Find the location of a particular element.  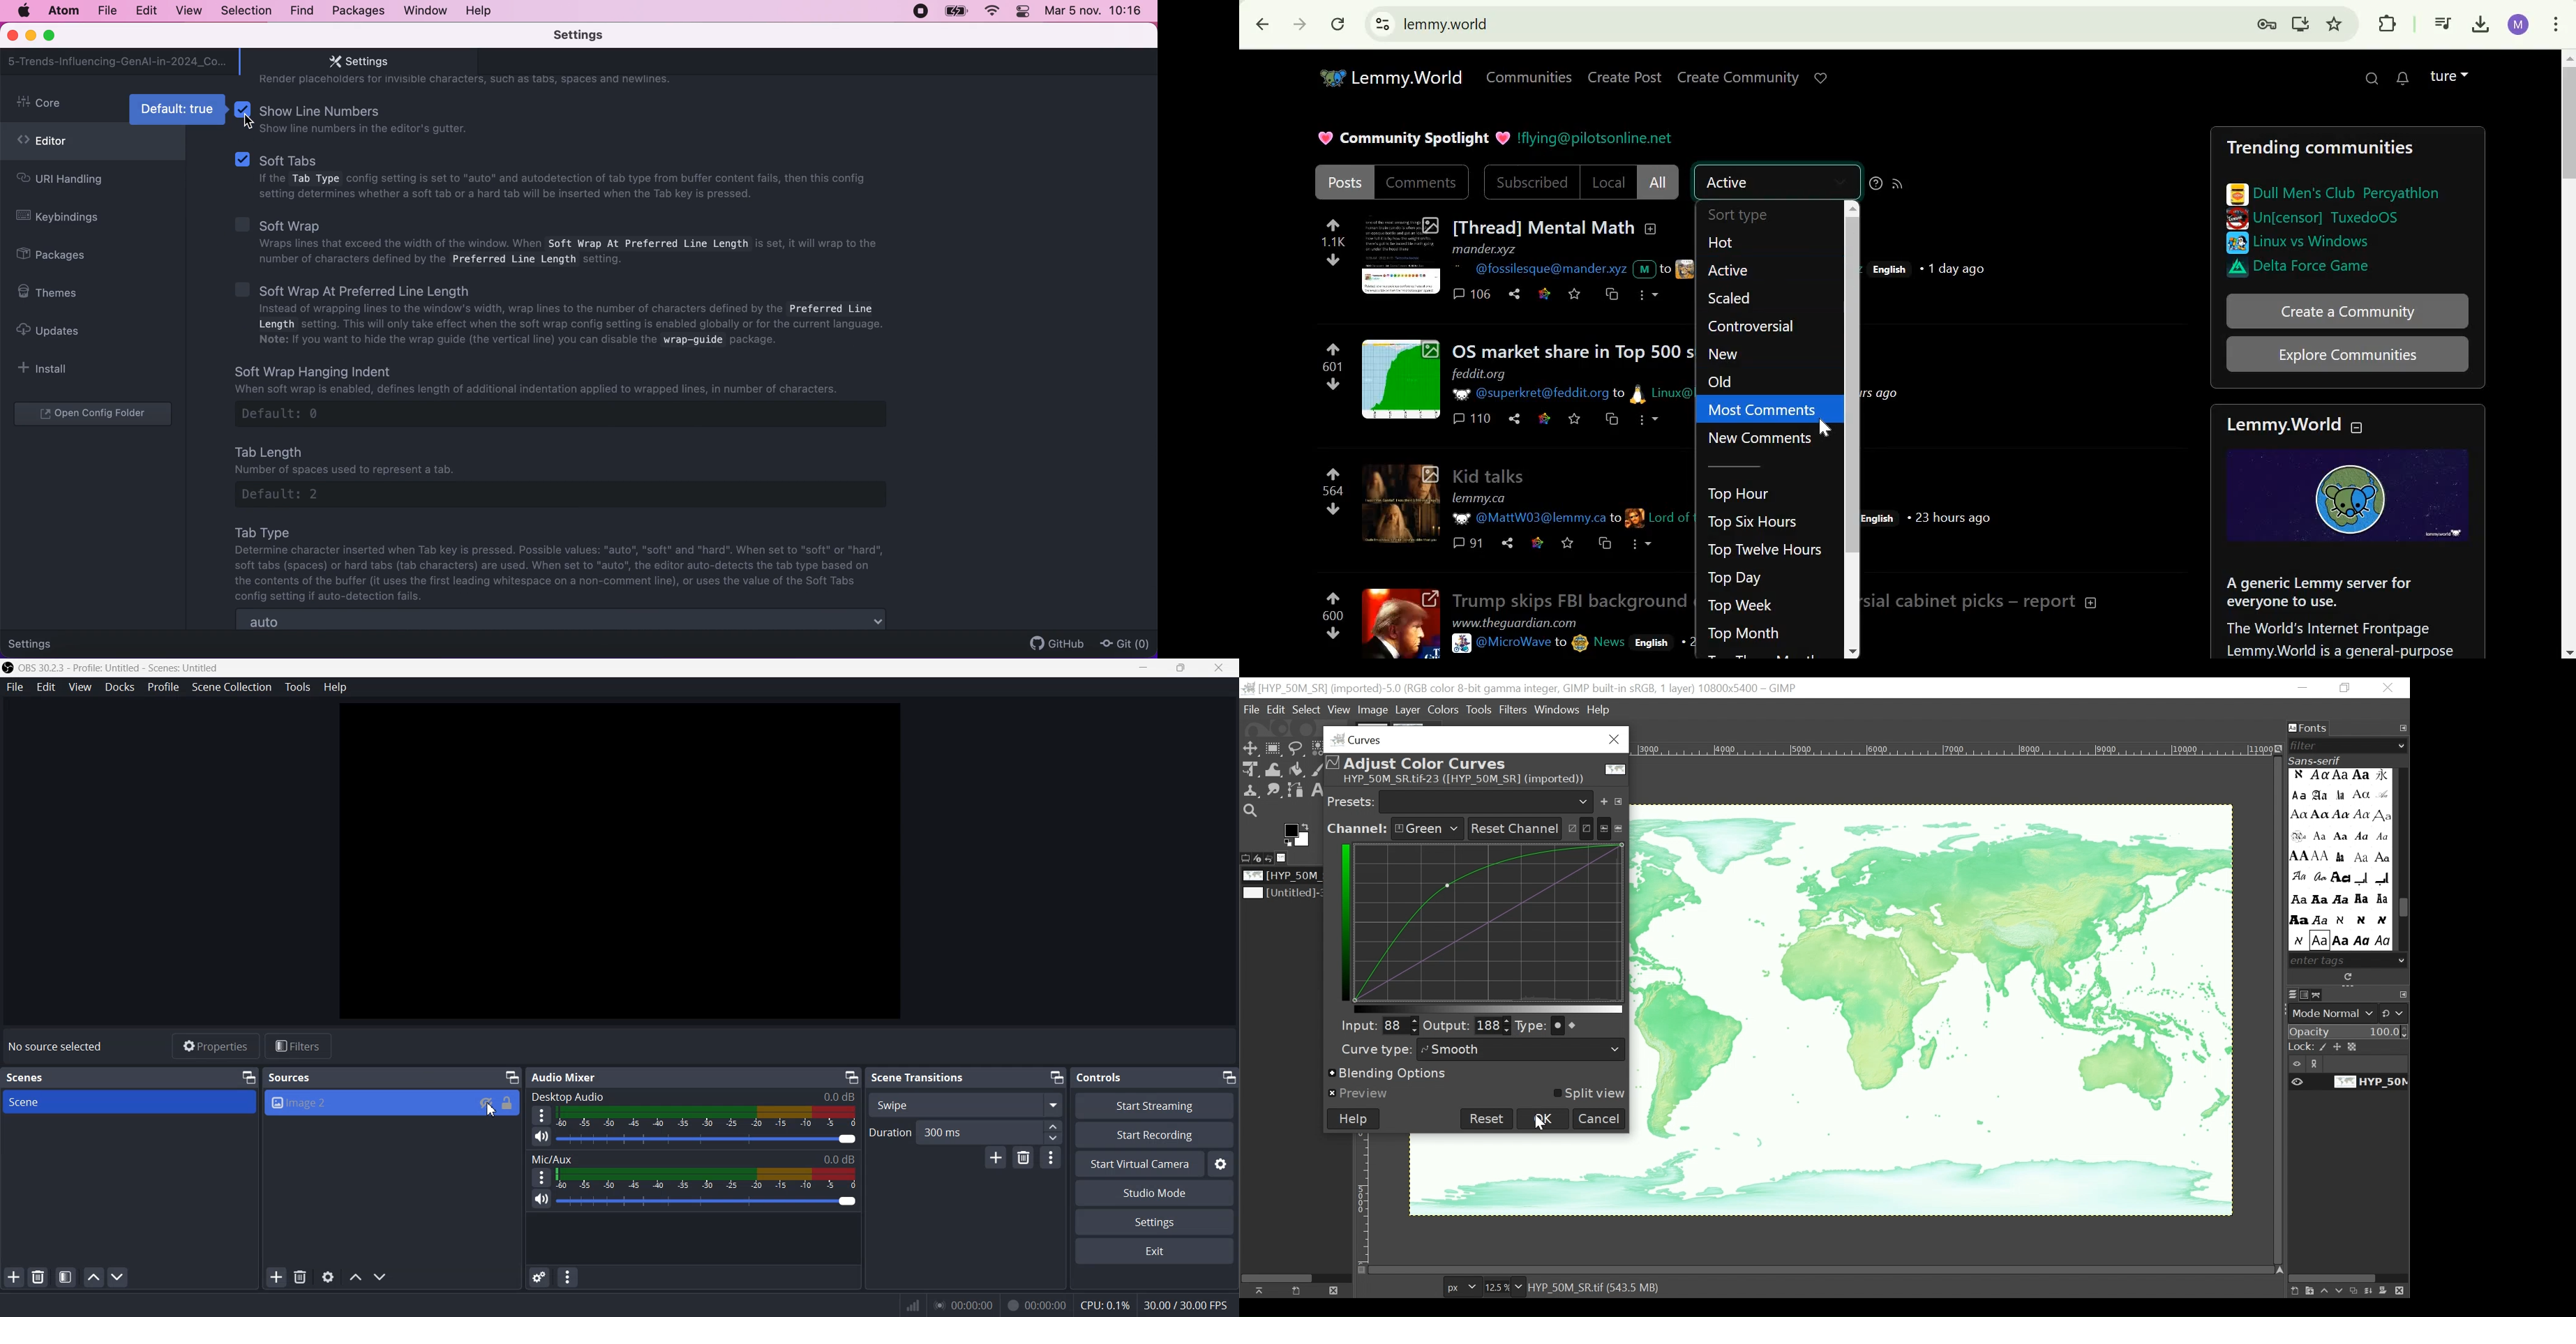

Add Scene is located at coordinates (12, 1278).